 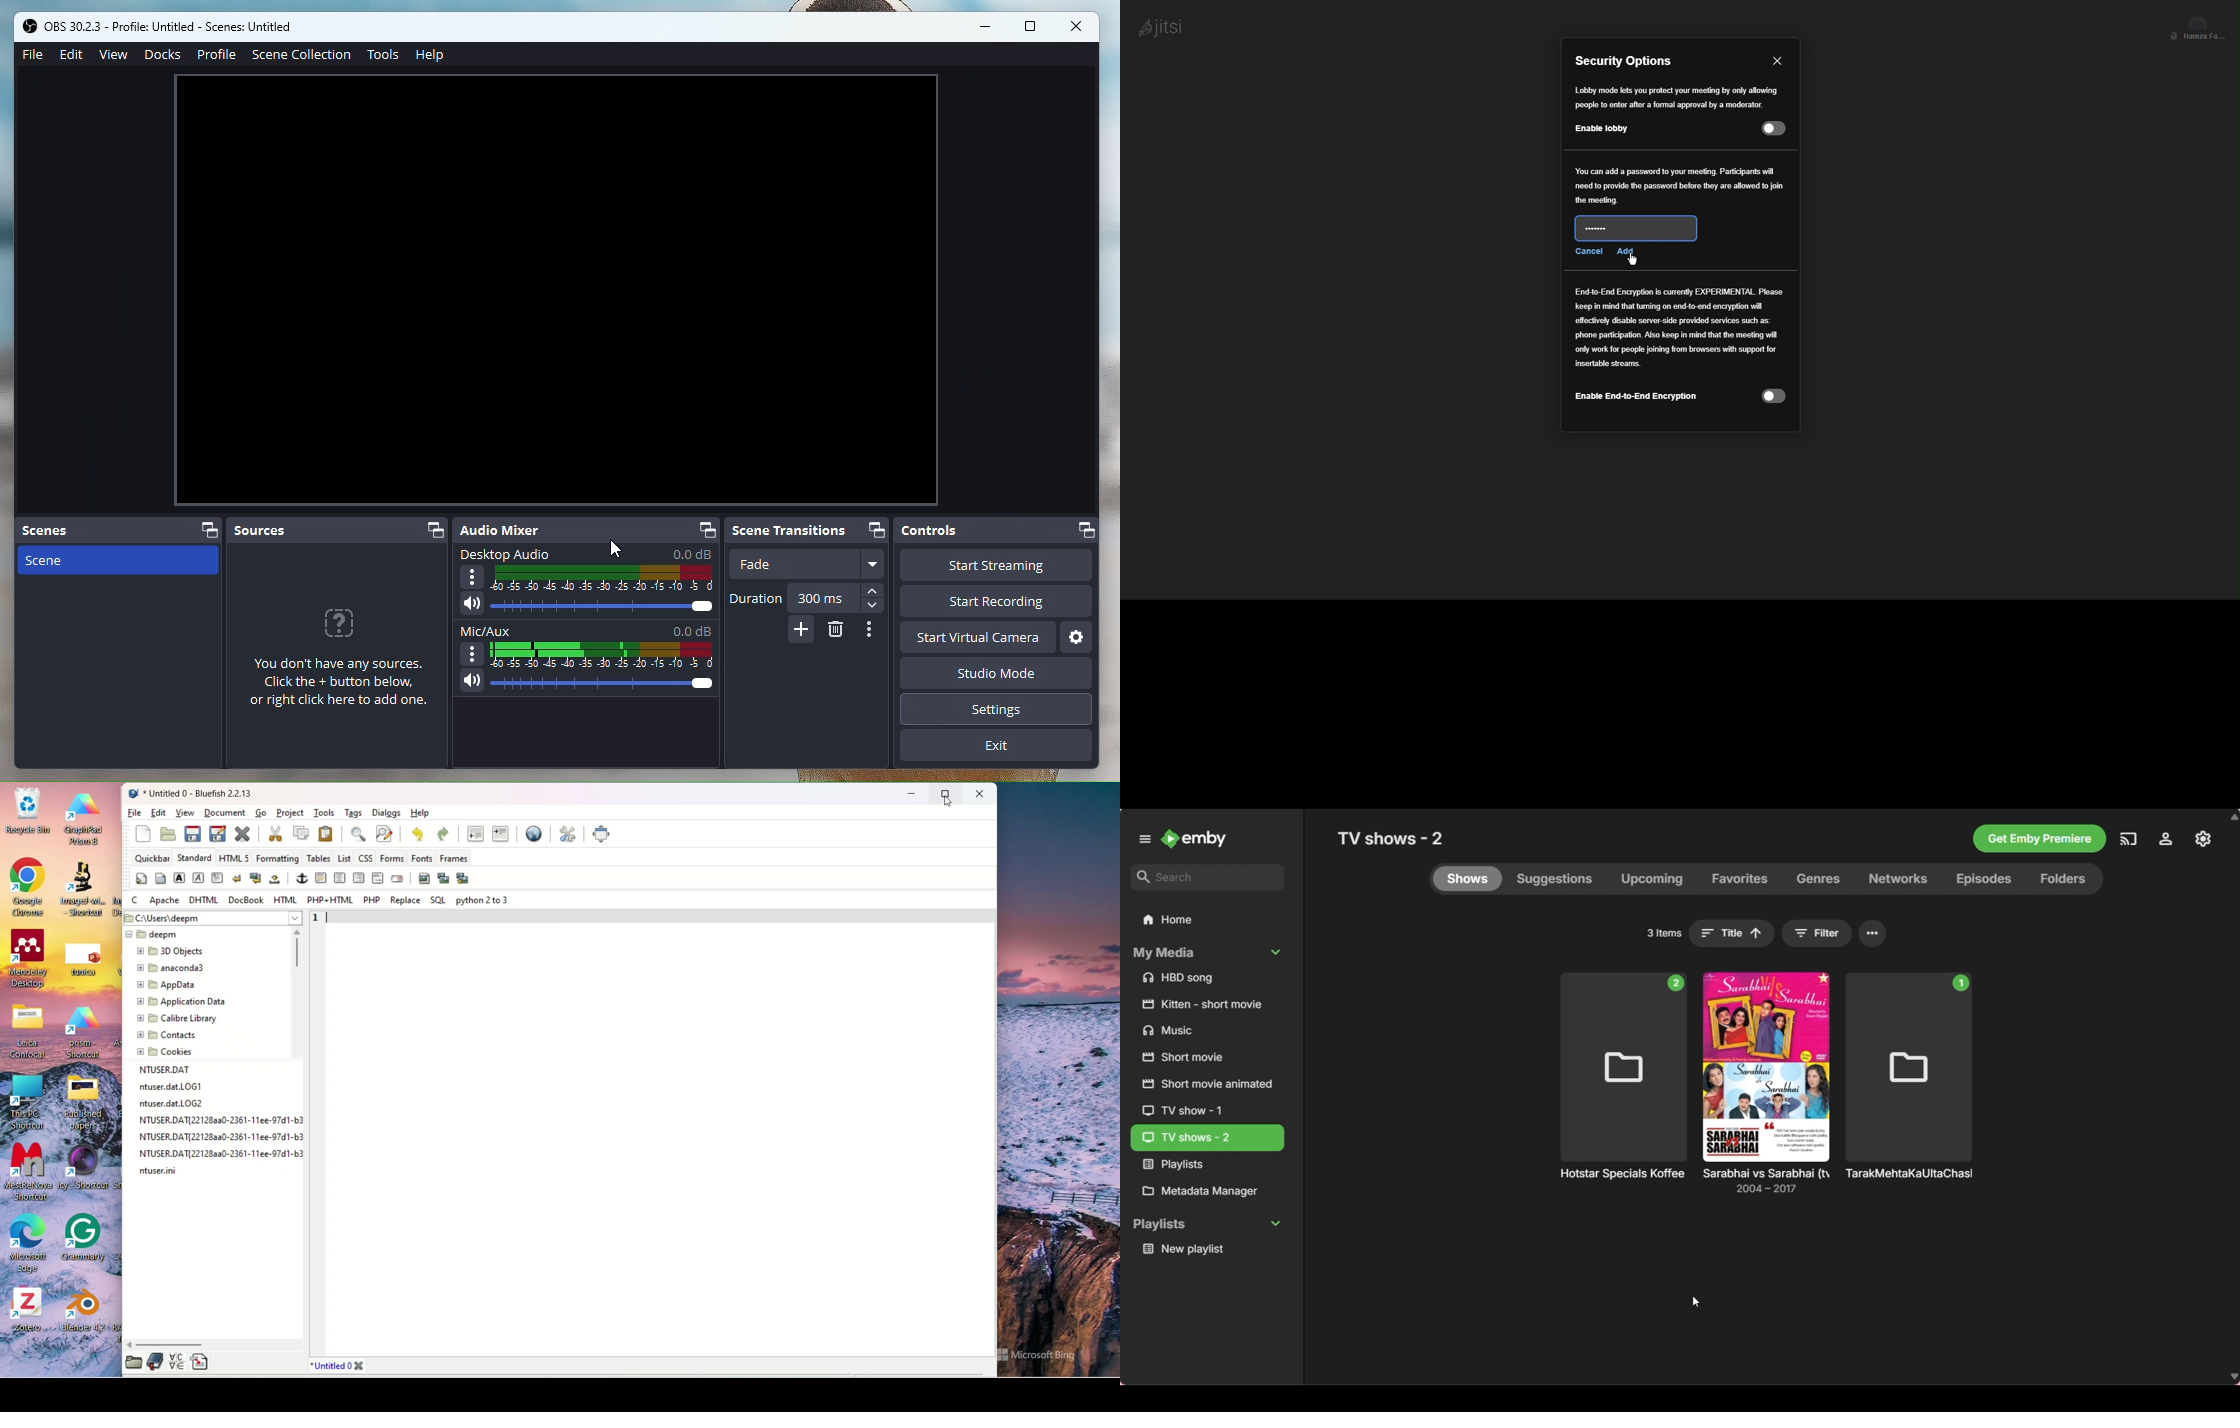 I want to click on close current file, so click(x=243, y=834).